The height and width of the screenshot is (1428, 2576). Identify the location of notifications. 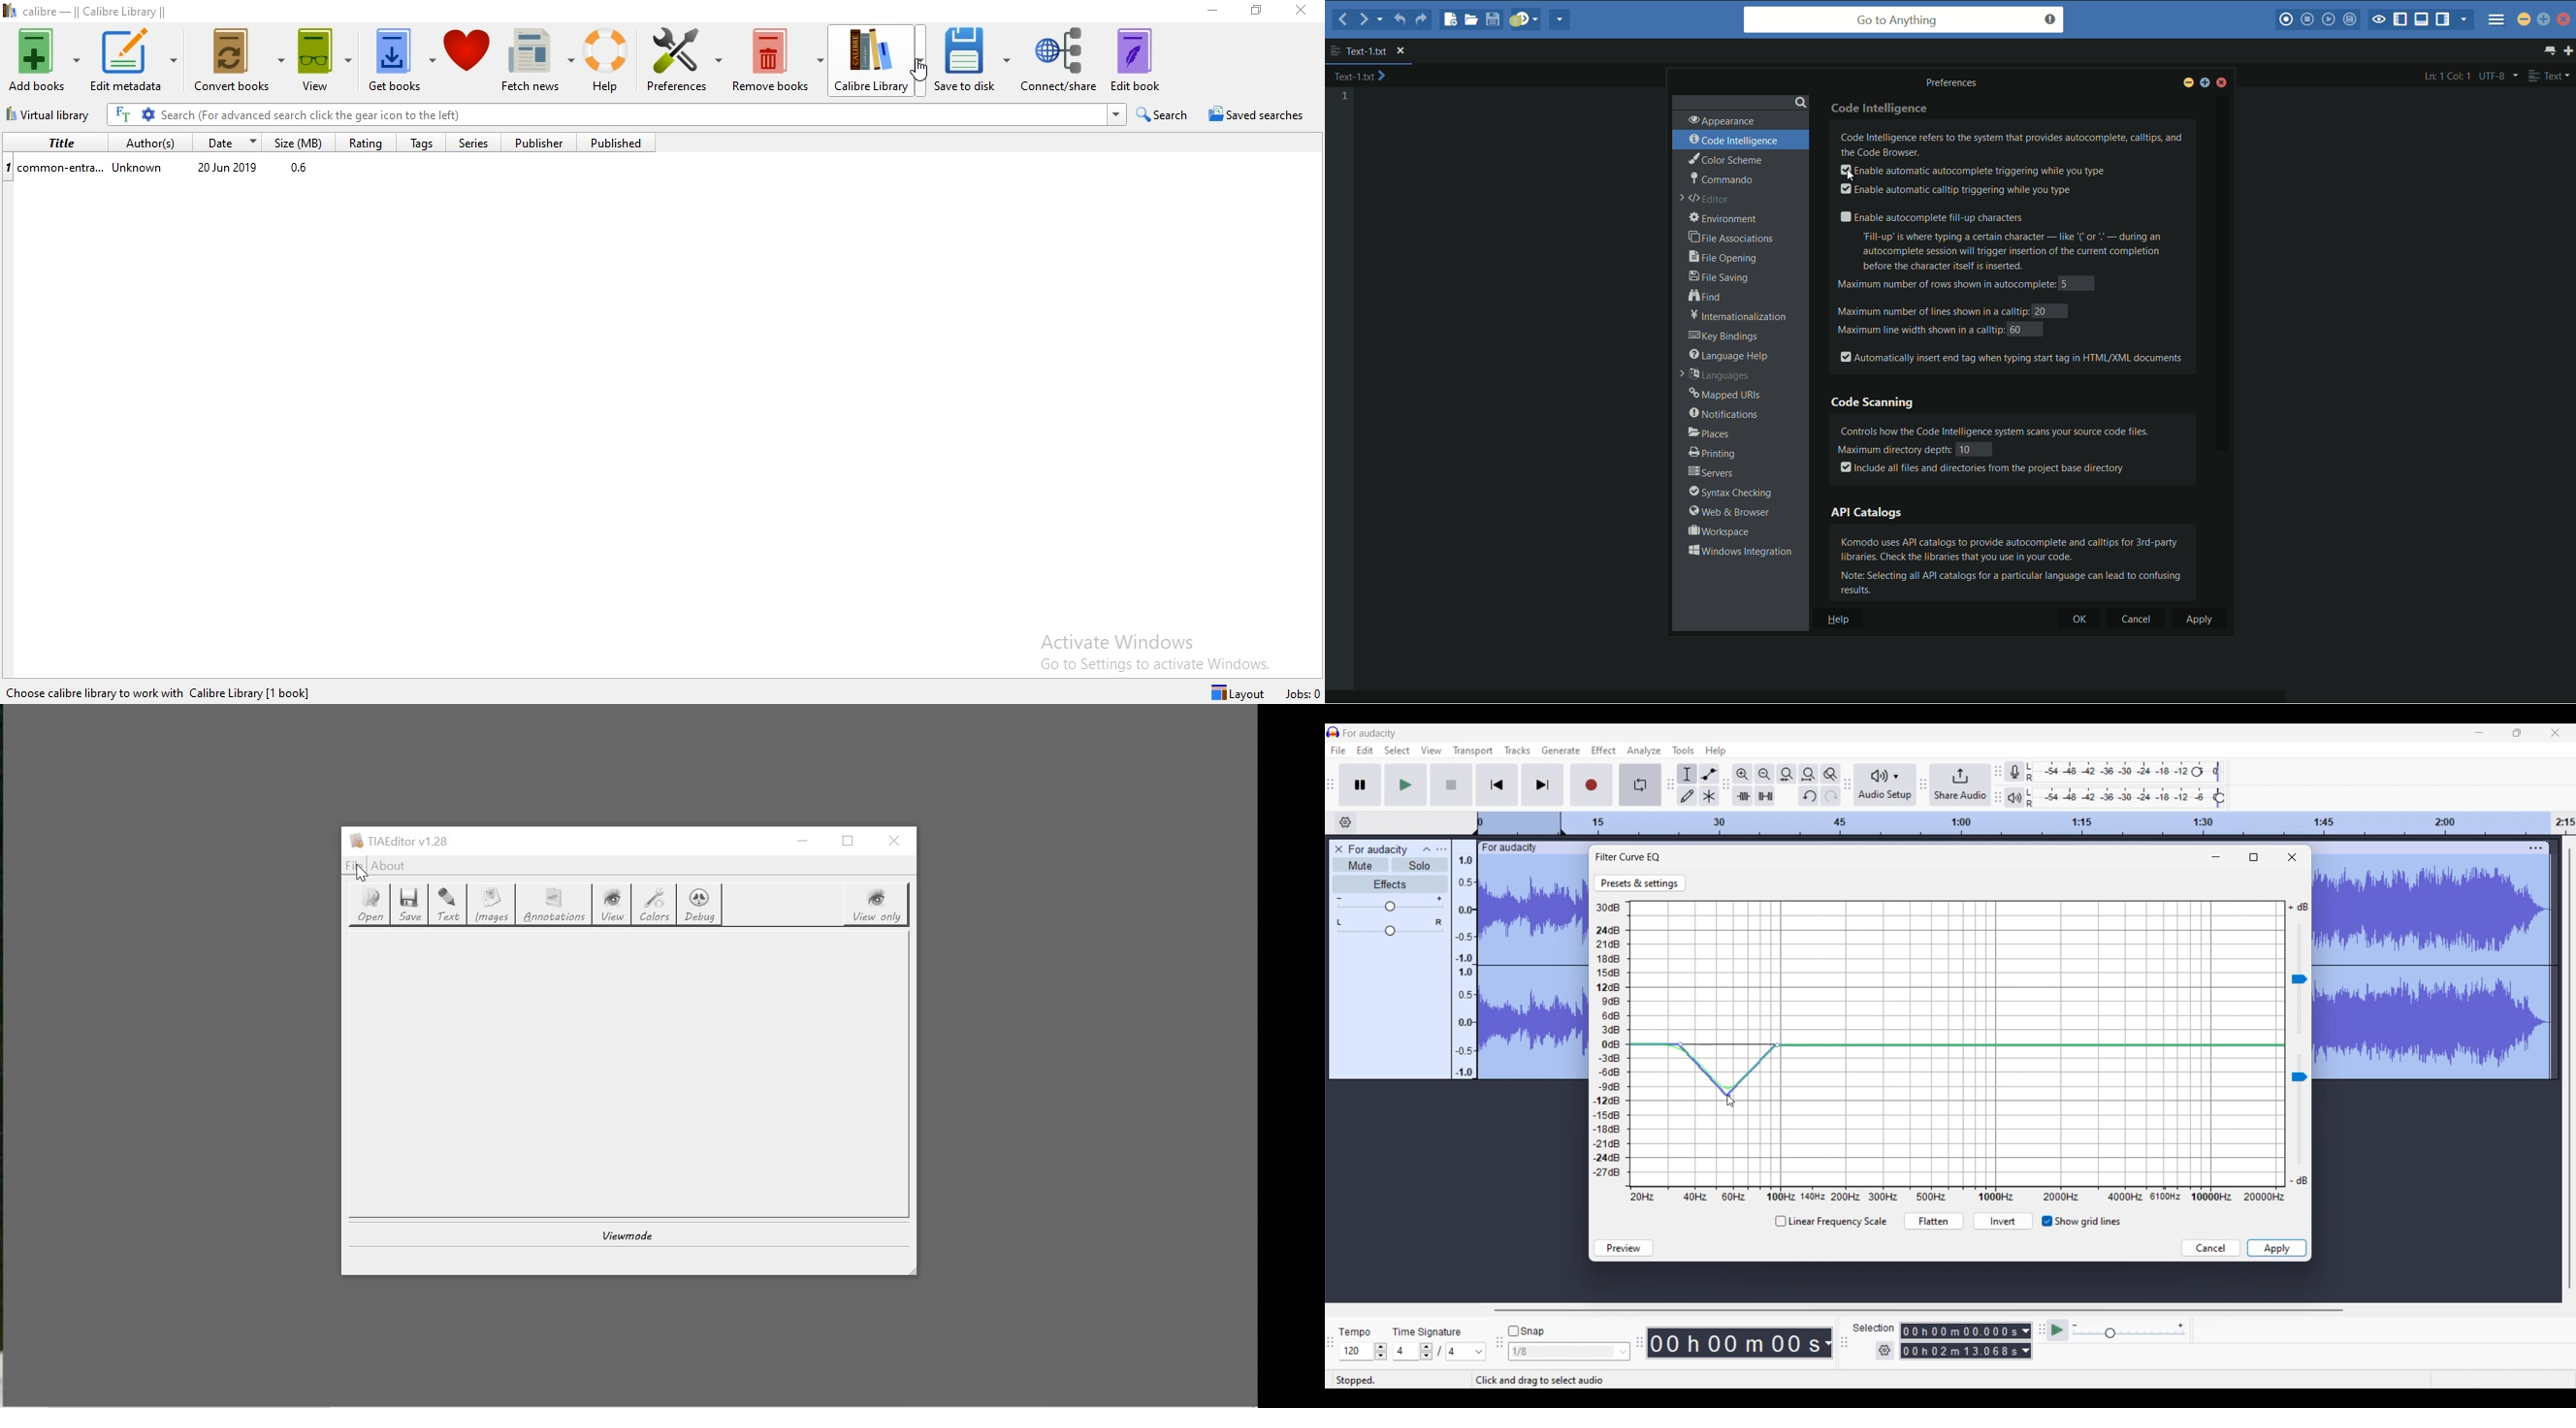
(1723, 414).